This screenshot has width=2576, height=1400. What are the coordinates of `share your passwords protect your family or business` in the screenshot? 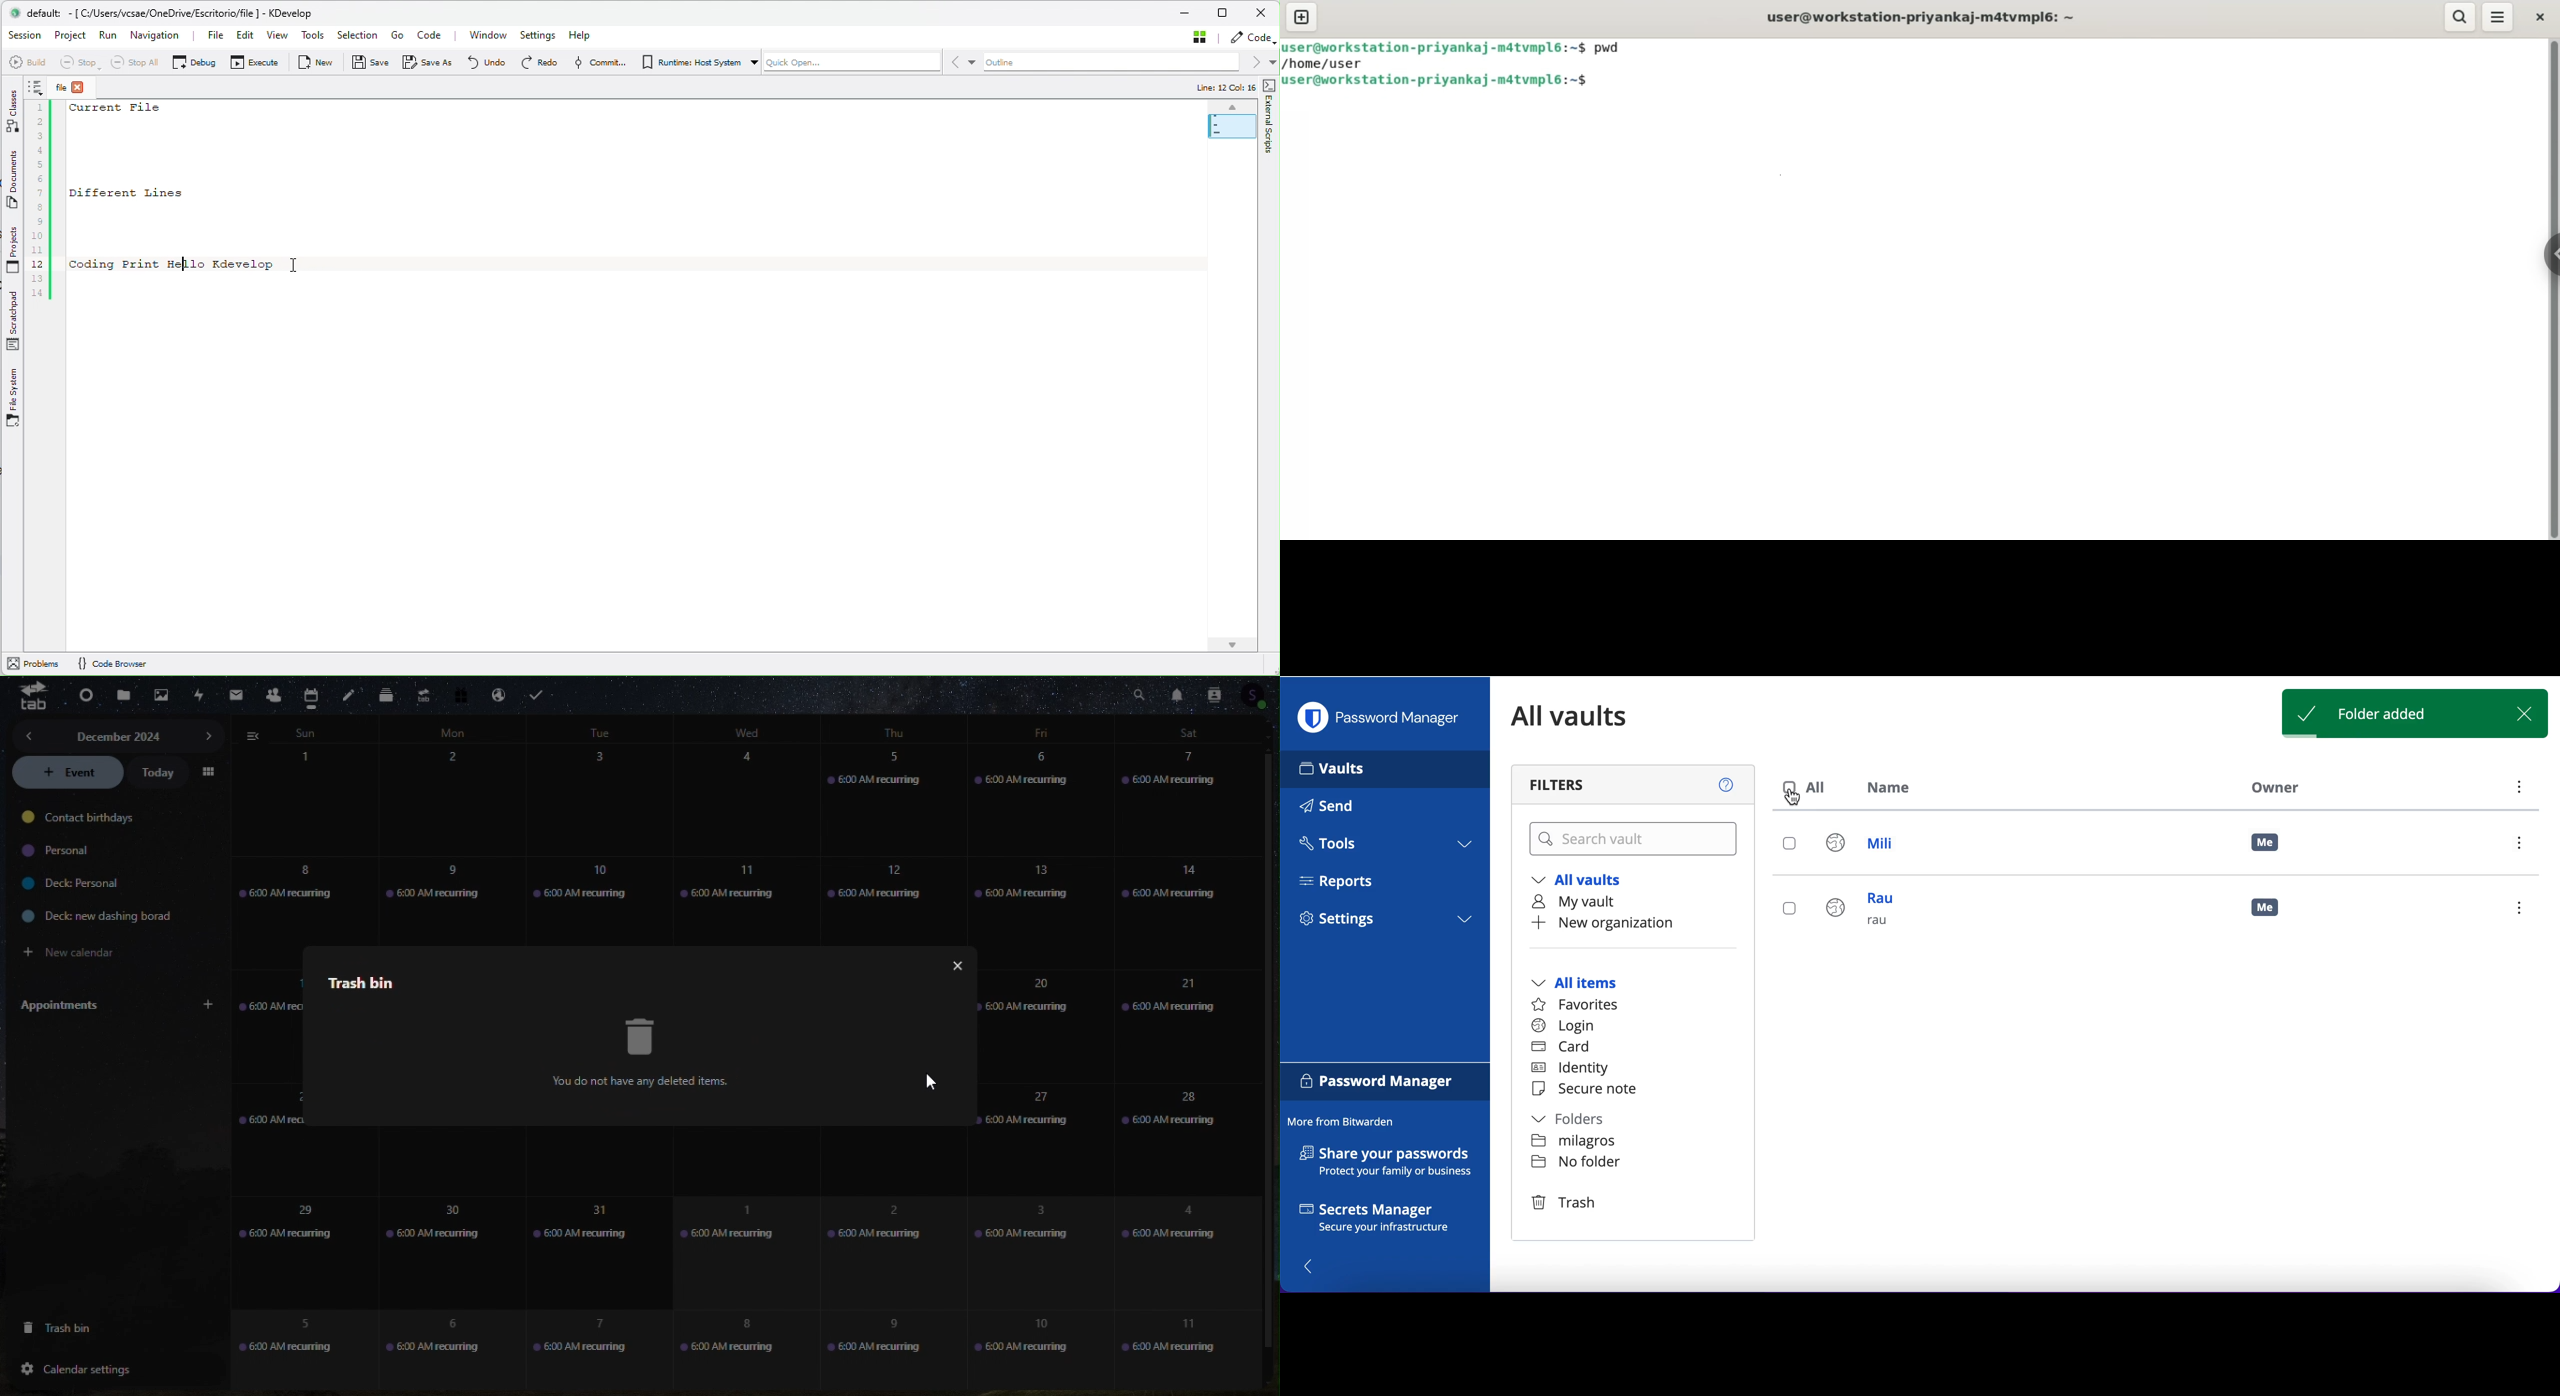 It's located at (1391, 1164).